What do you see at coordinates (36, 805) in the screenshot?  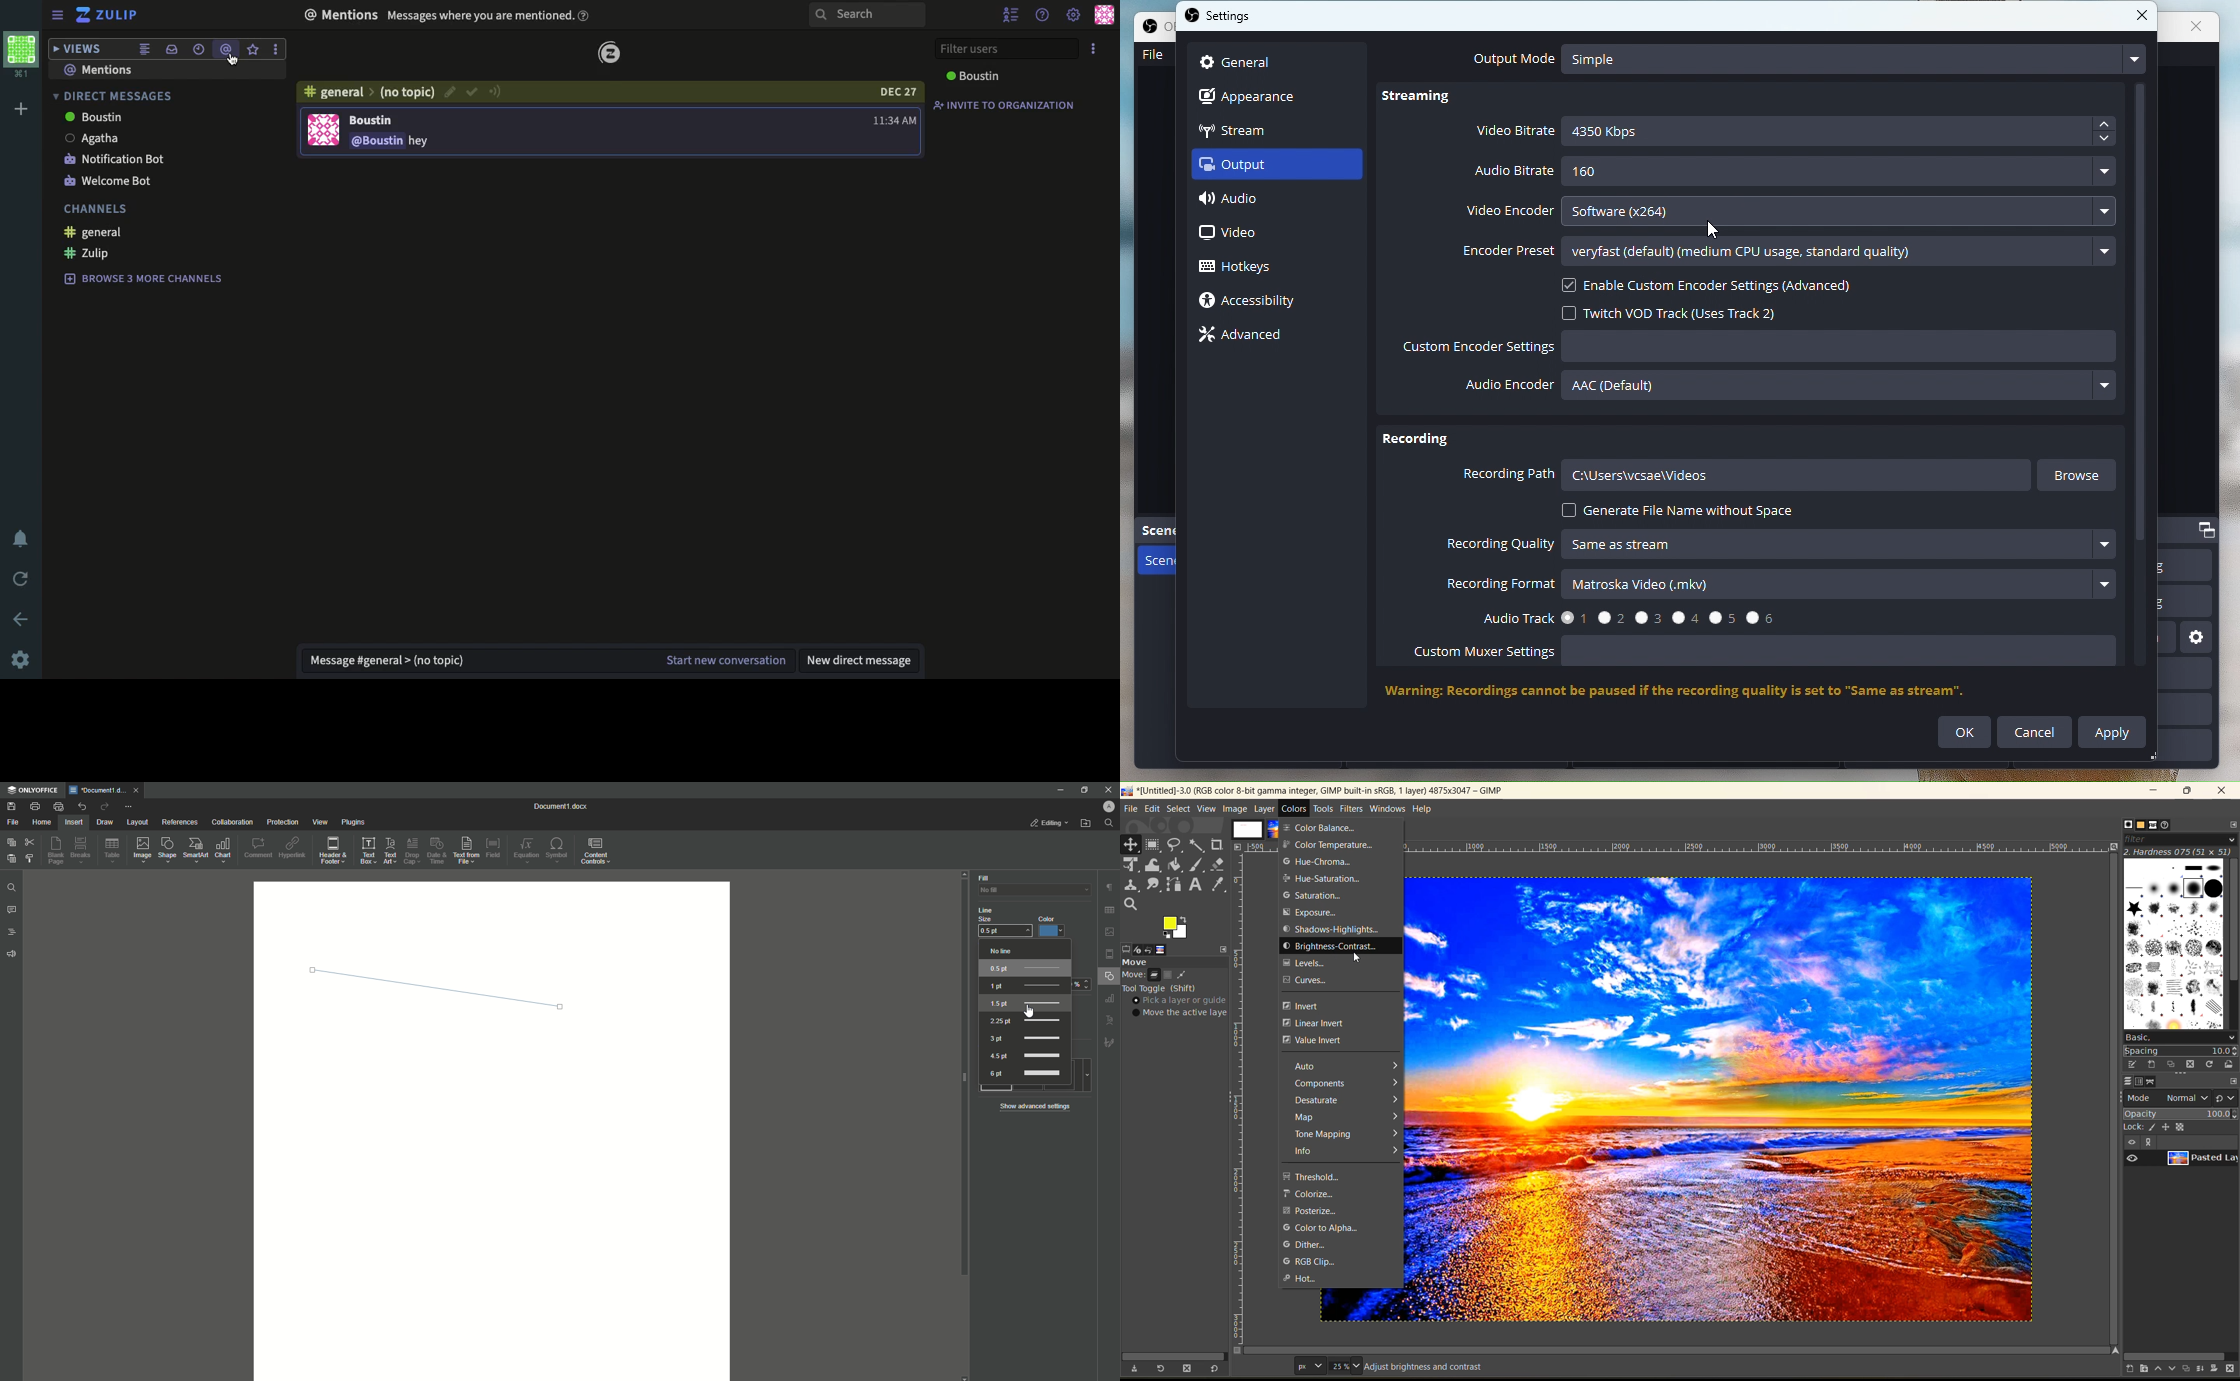 I see `` at bounding box center [36, 805].